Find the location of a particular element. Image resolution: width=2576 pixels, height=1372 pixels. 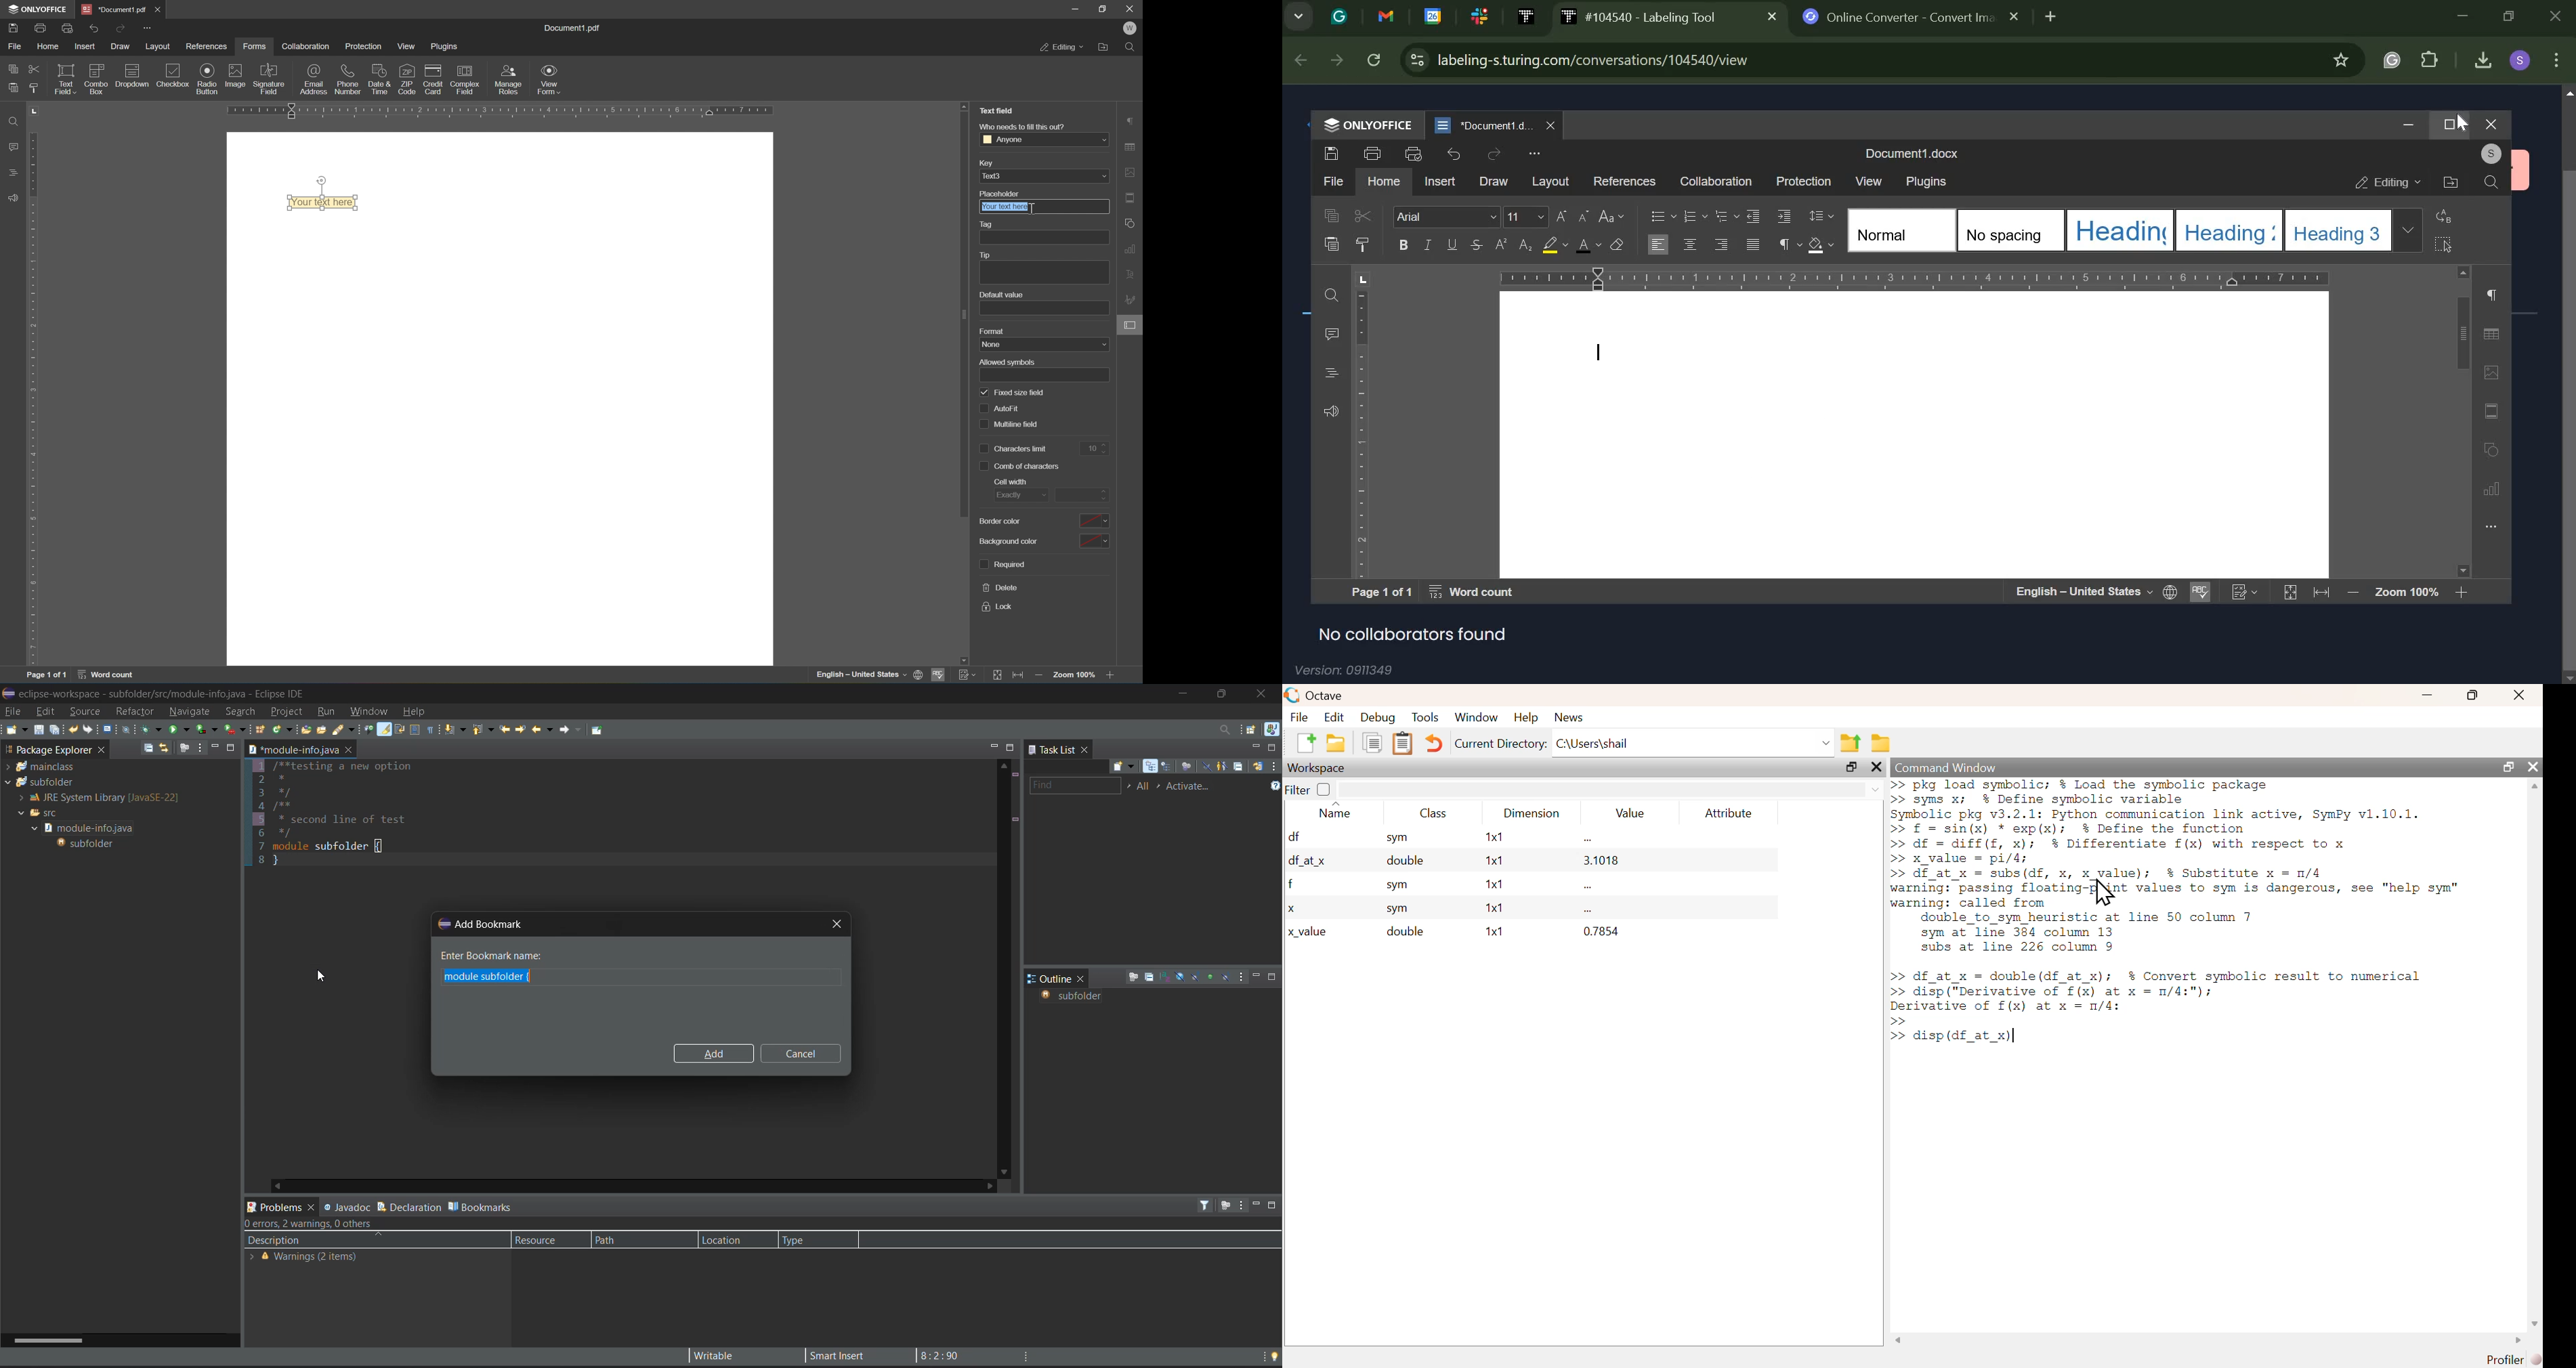

more is located at coordinates (1533, 154).